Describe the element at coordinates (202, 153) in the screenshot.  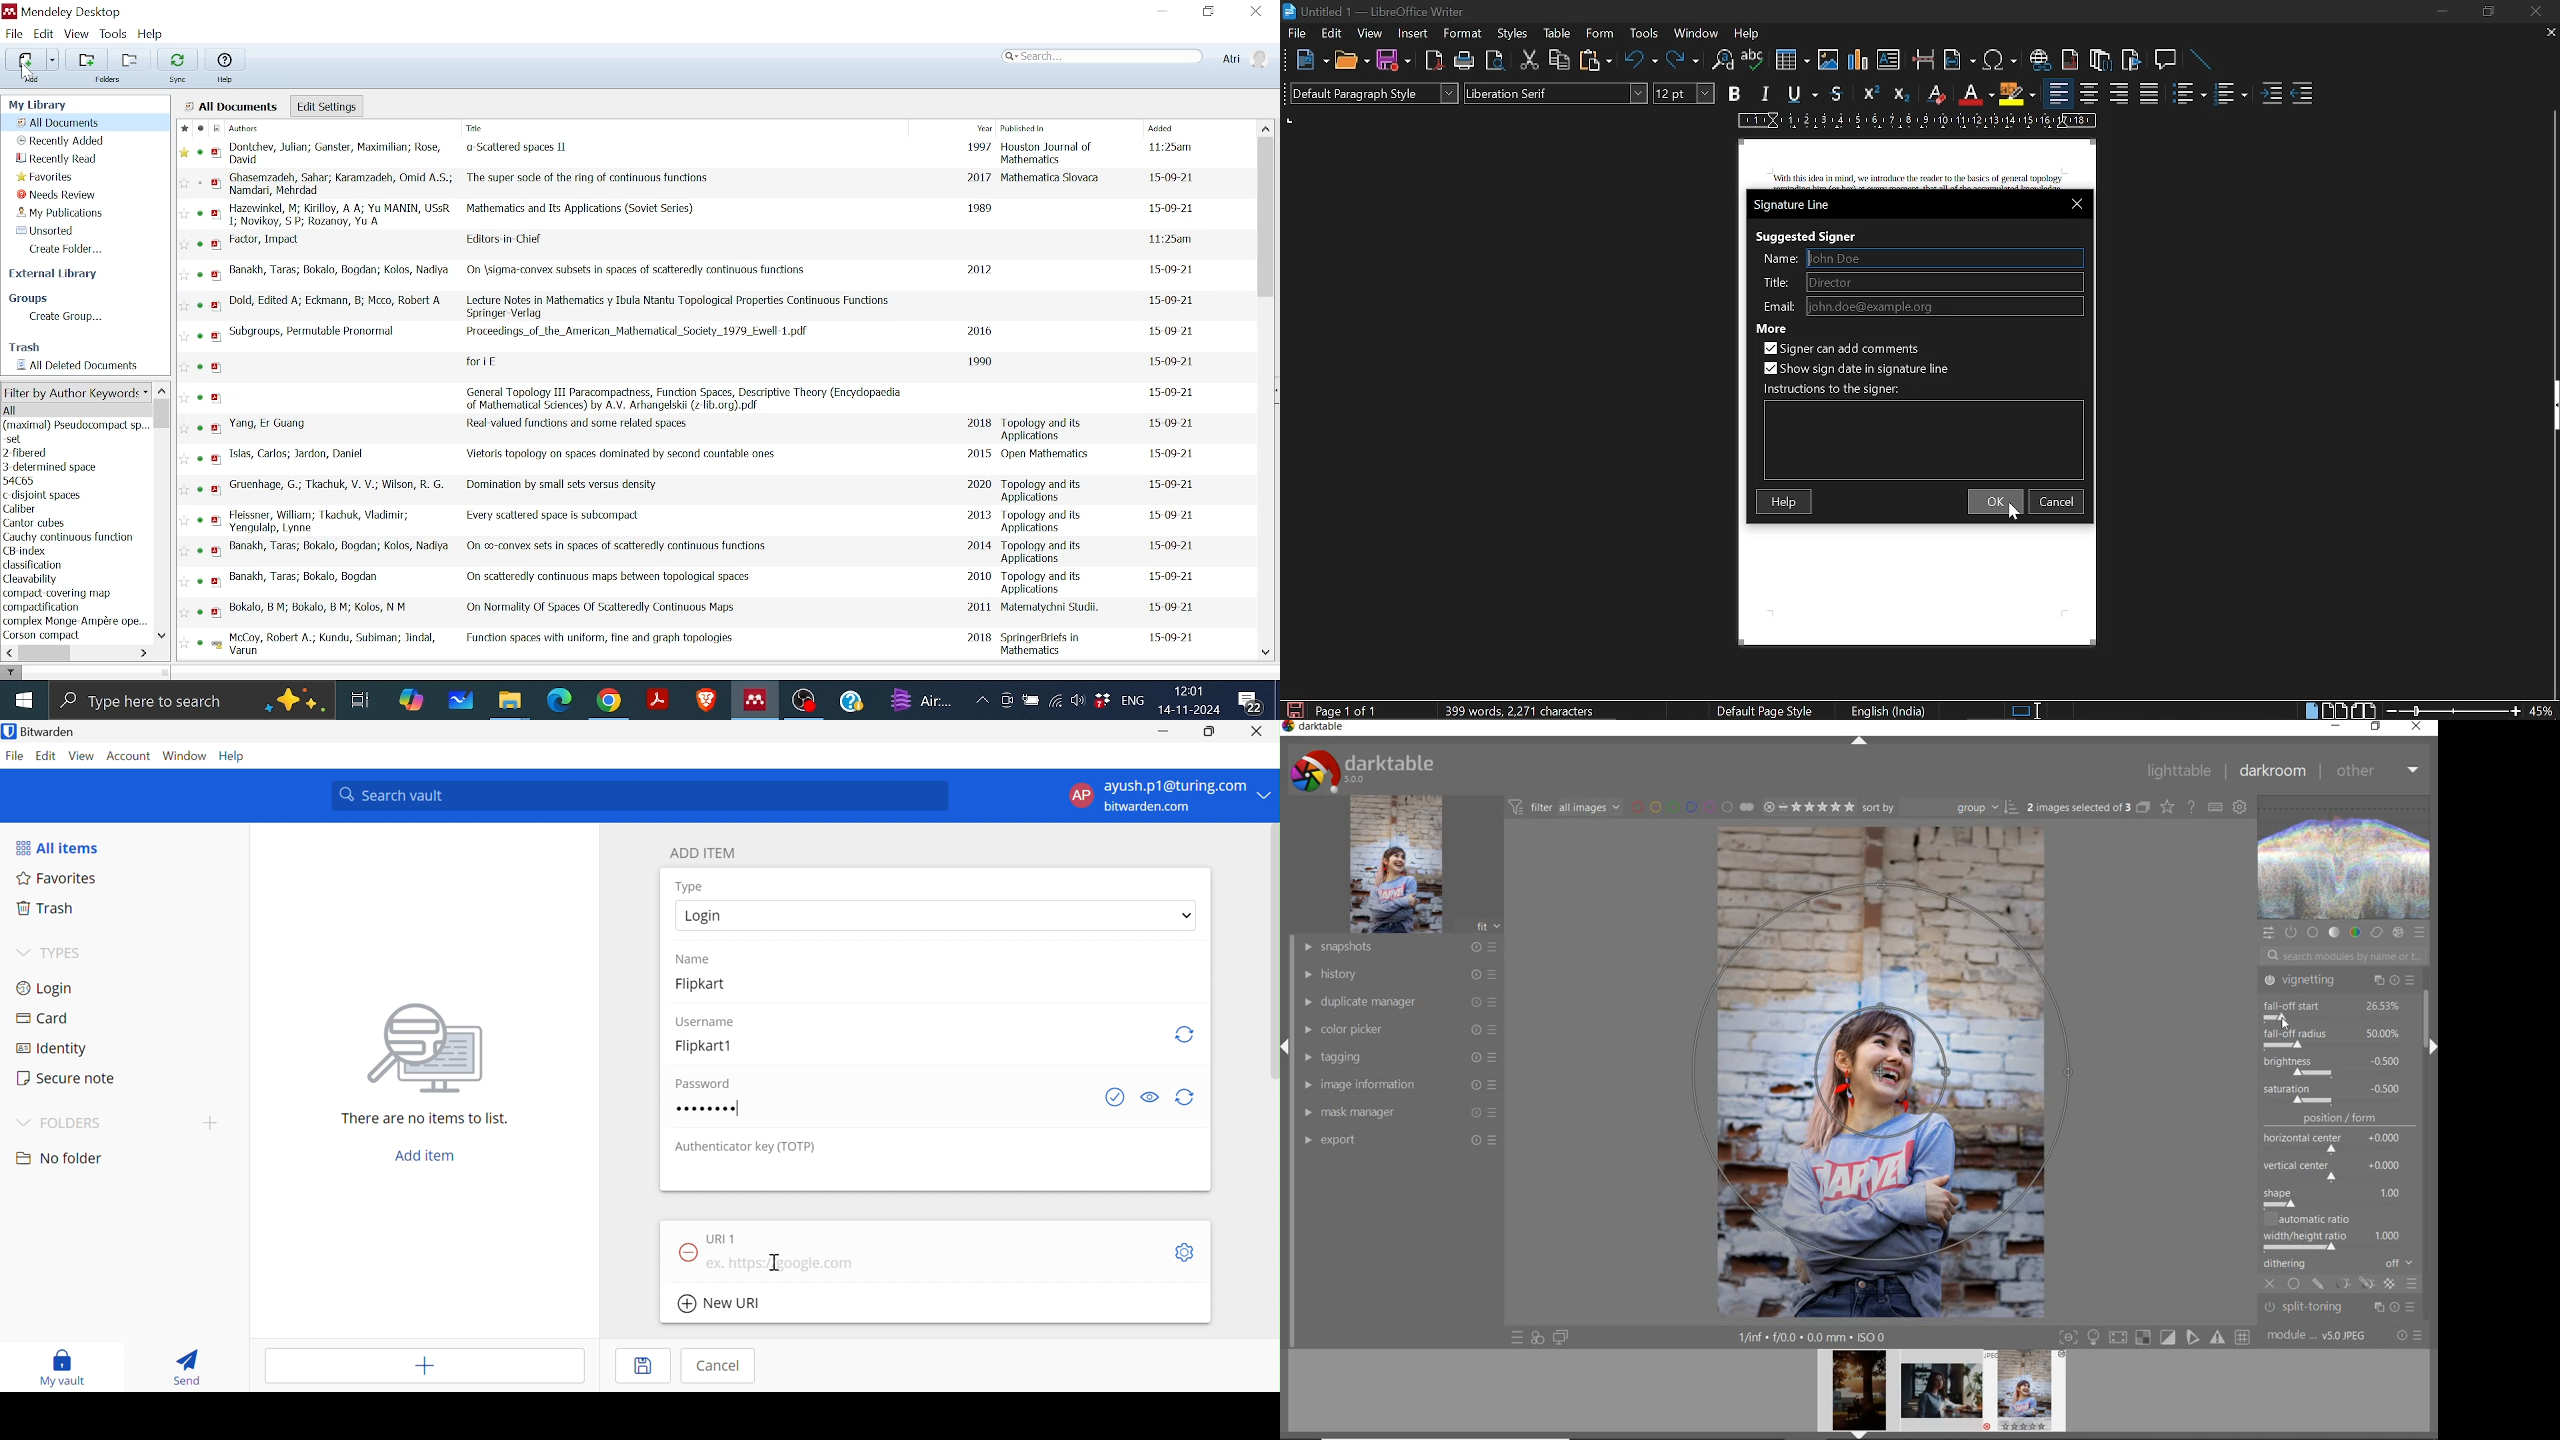
I see `read status` at that location.